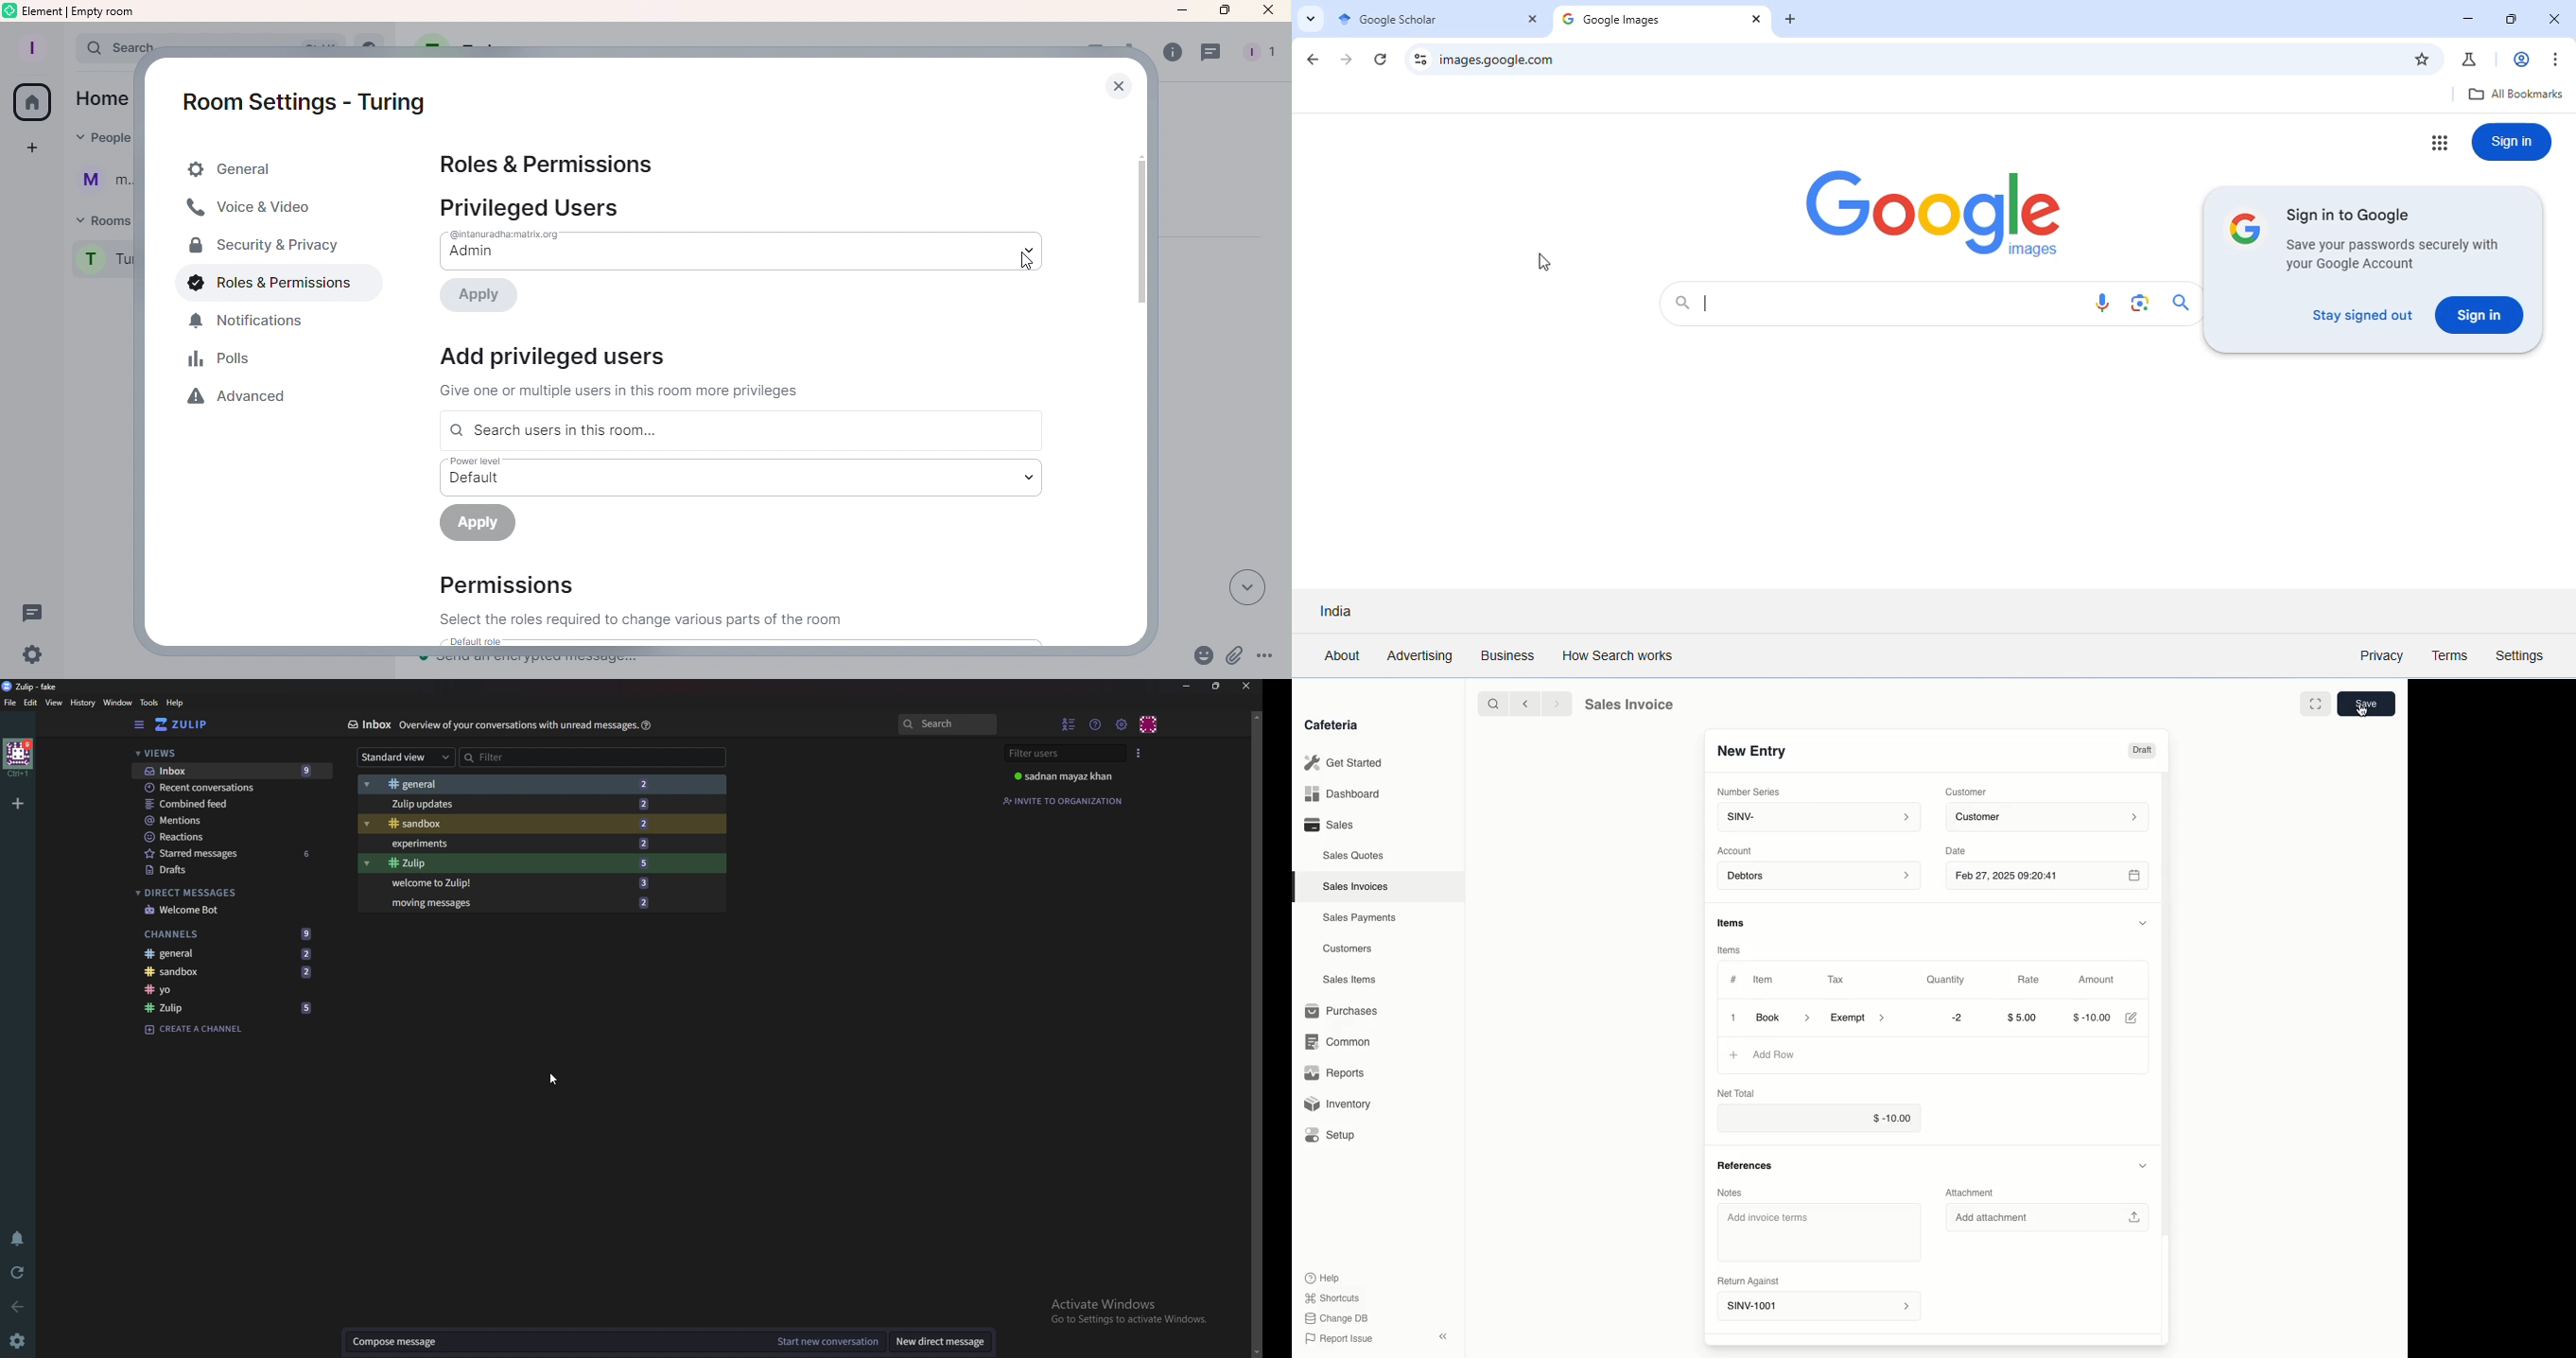  Describe the element at coordinates (1527, 704) in the screenshot. I see `back` at that location.